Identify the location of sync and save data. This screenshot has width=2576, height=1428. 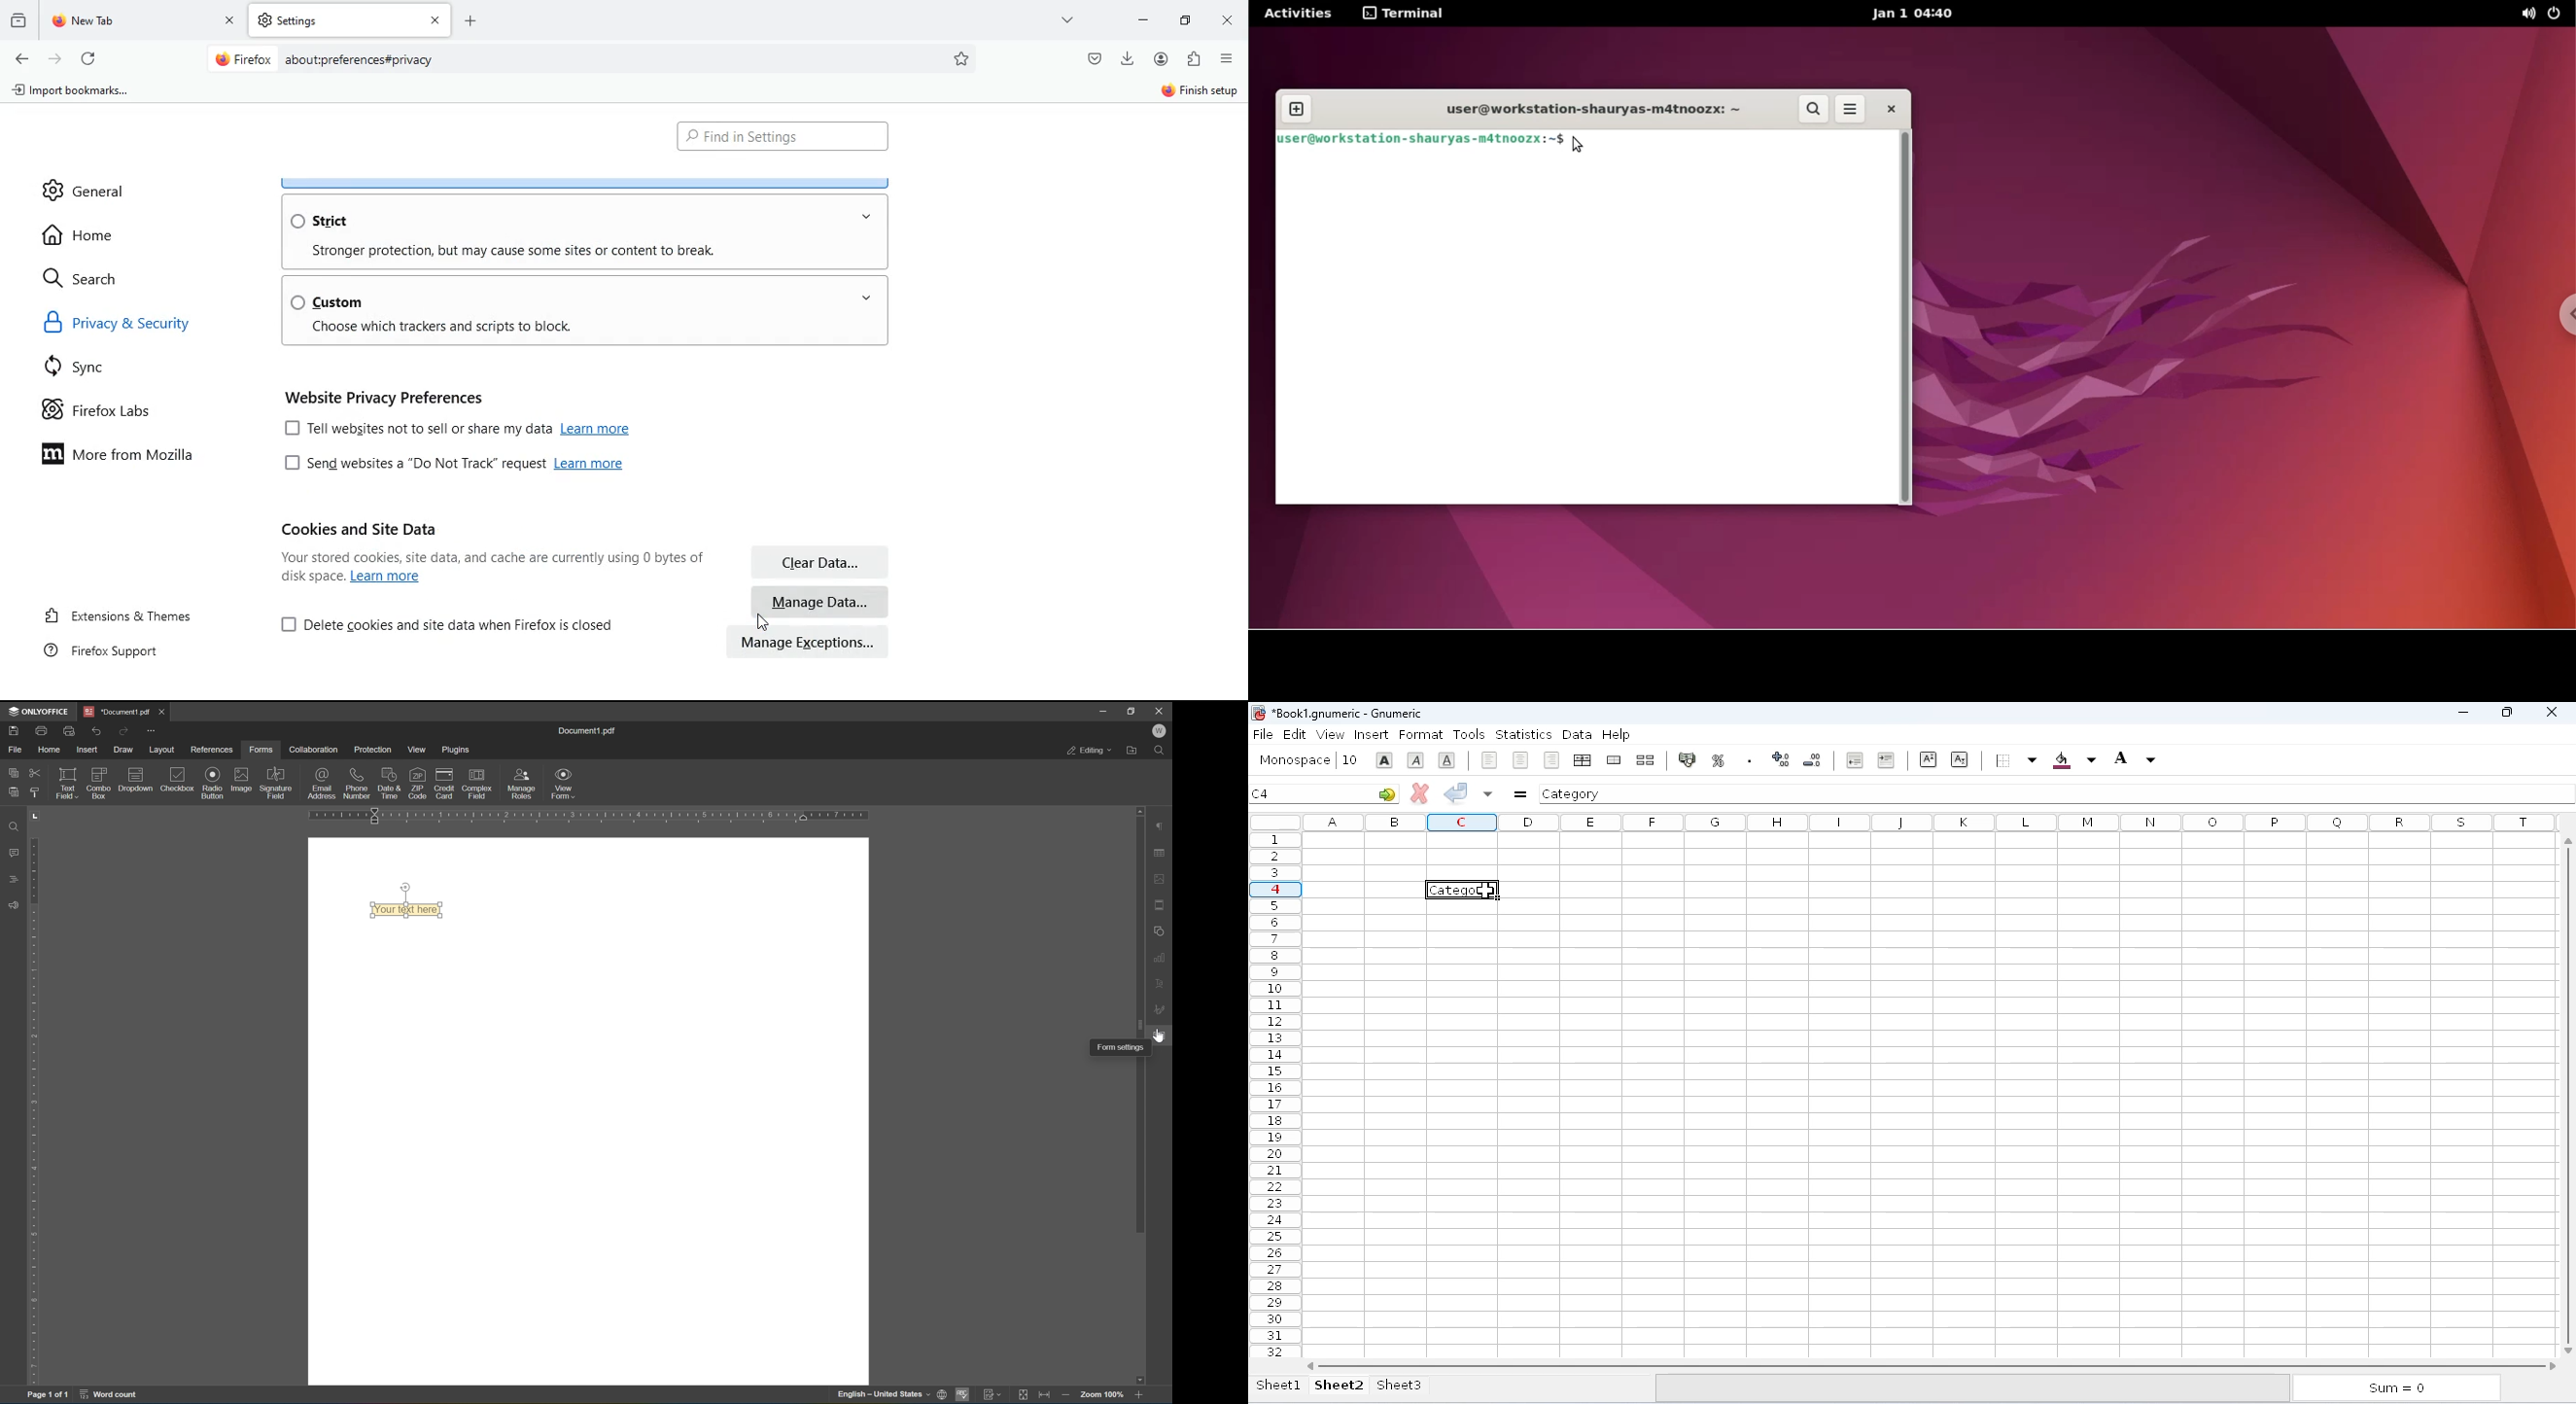
(1066, 93).